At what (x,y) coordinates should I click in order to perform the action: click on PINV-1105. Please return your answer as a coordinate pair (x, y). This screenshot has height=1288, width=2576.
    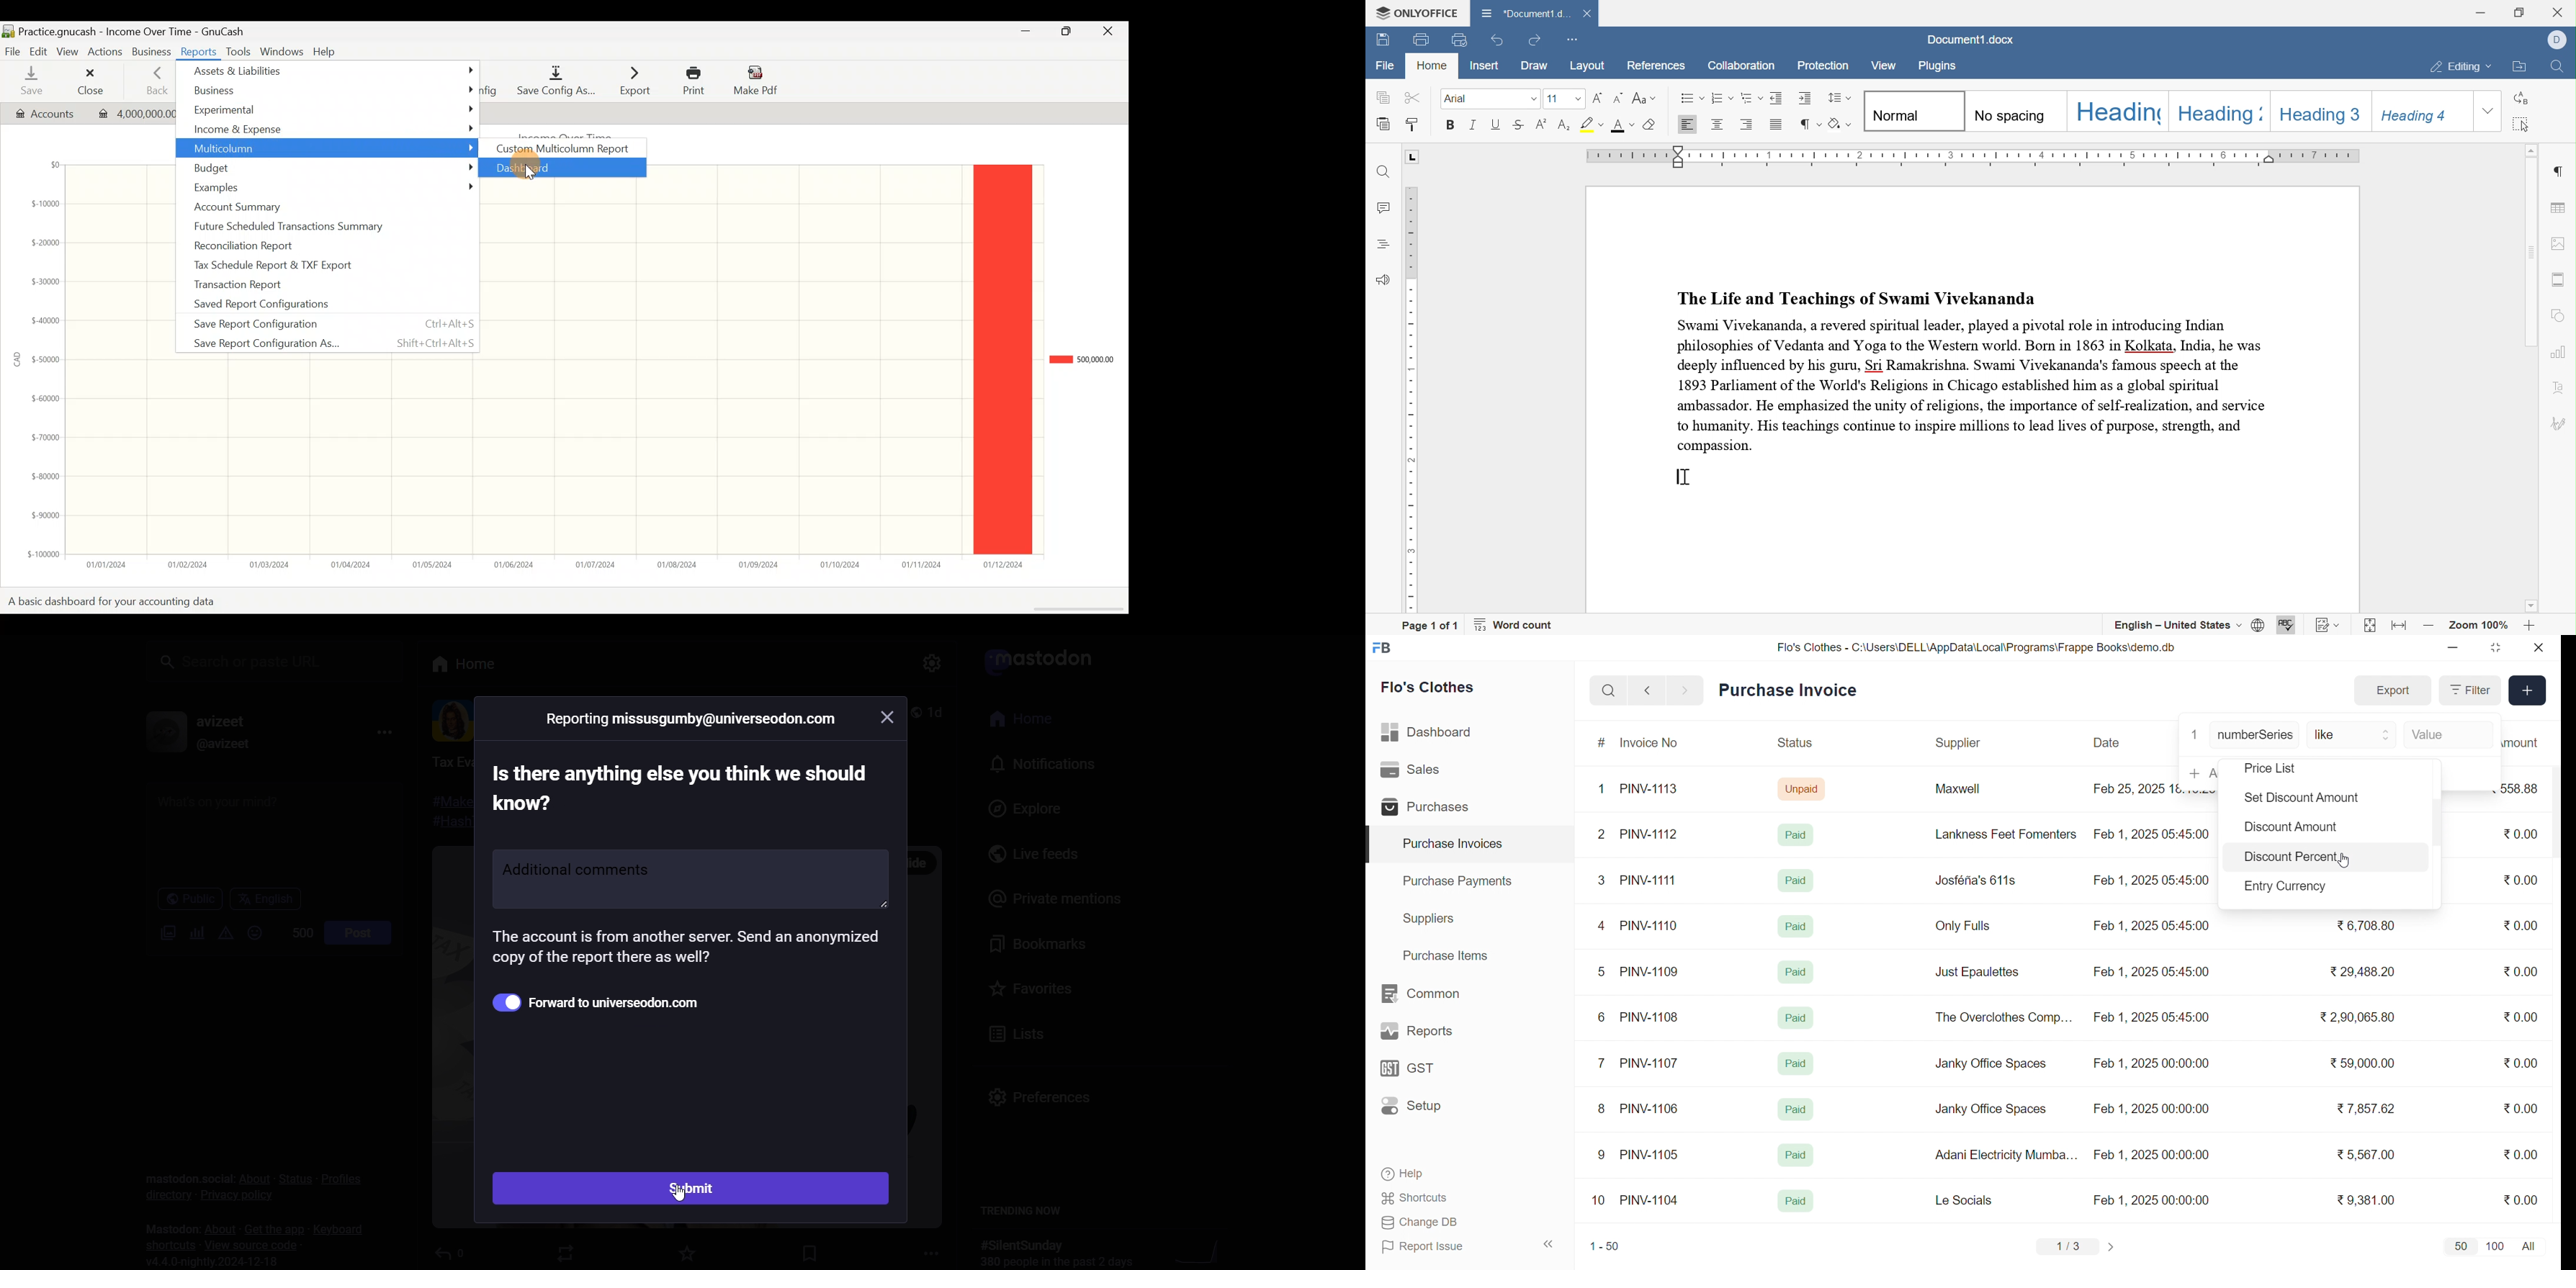
    Looking at the image, I should click on (1652, 1154).